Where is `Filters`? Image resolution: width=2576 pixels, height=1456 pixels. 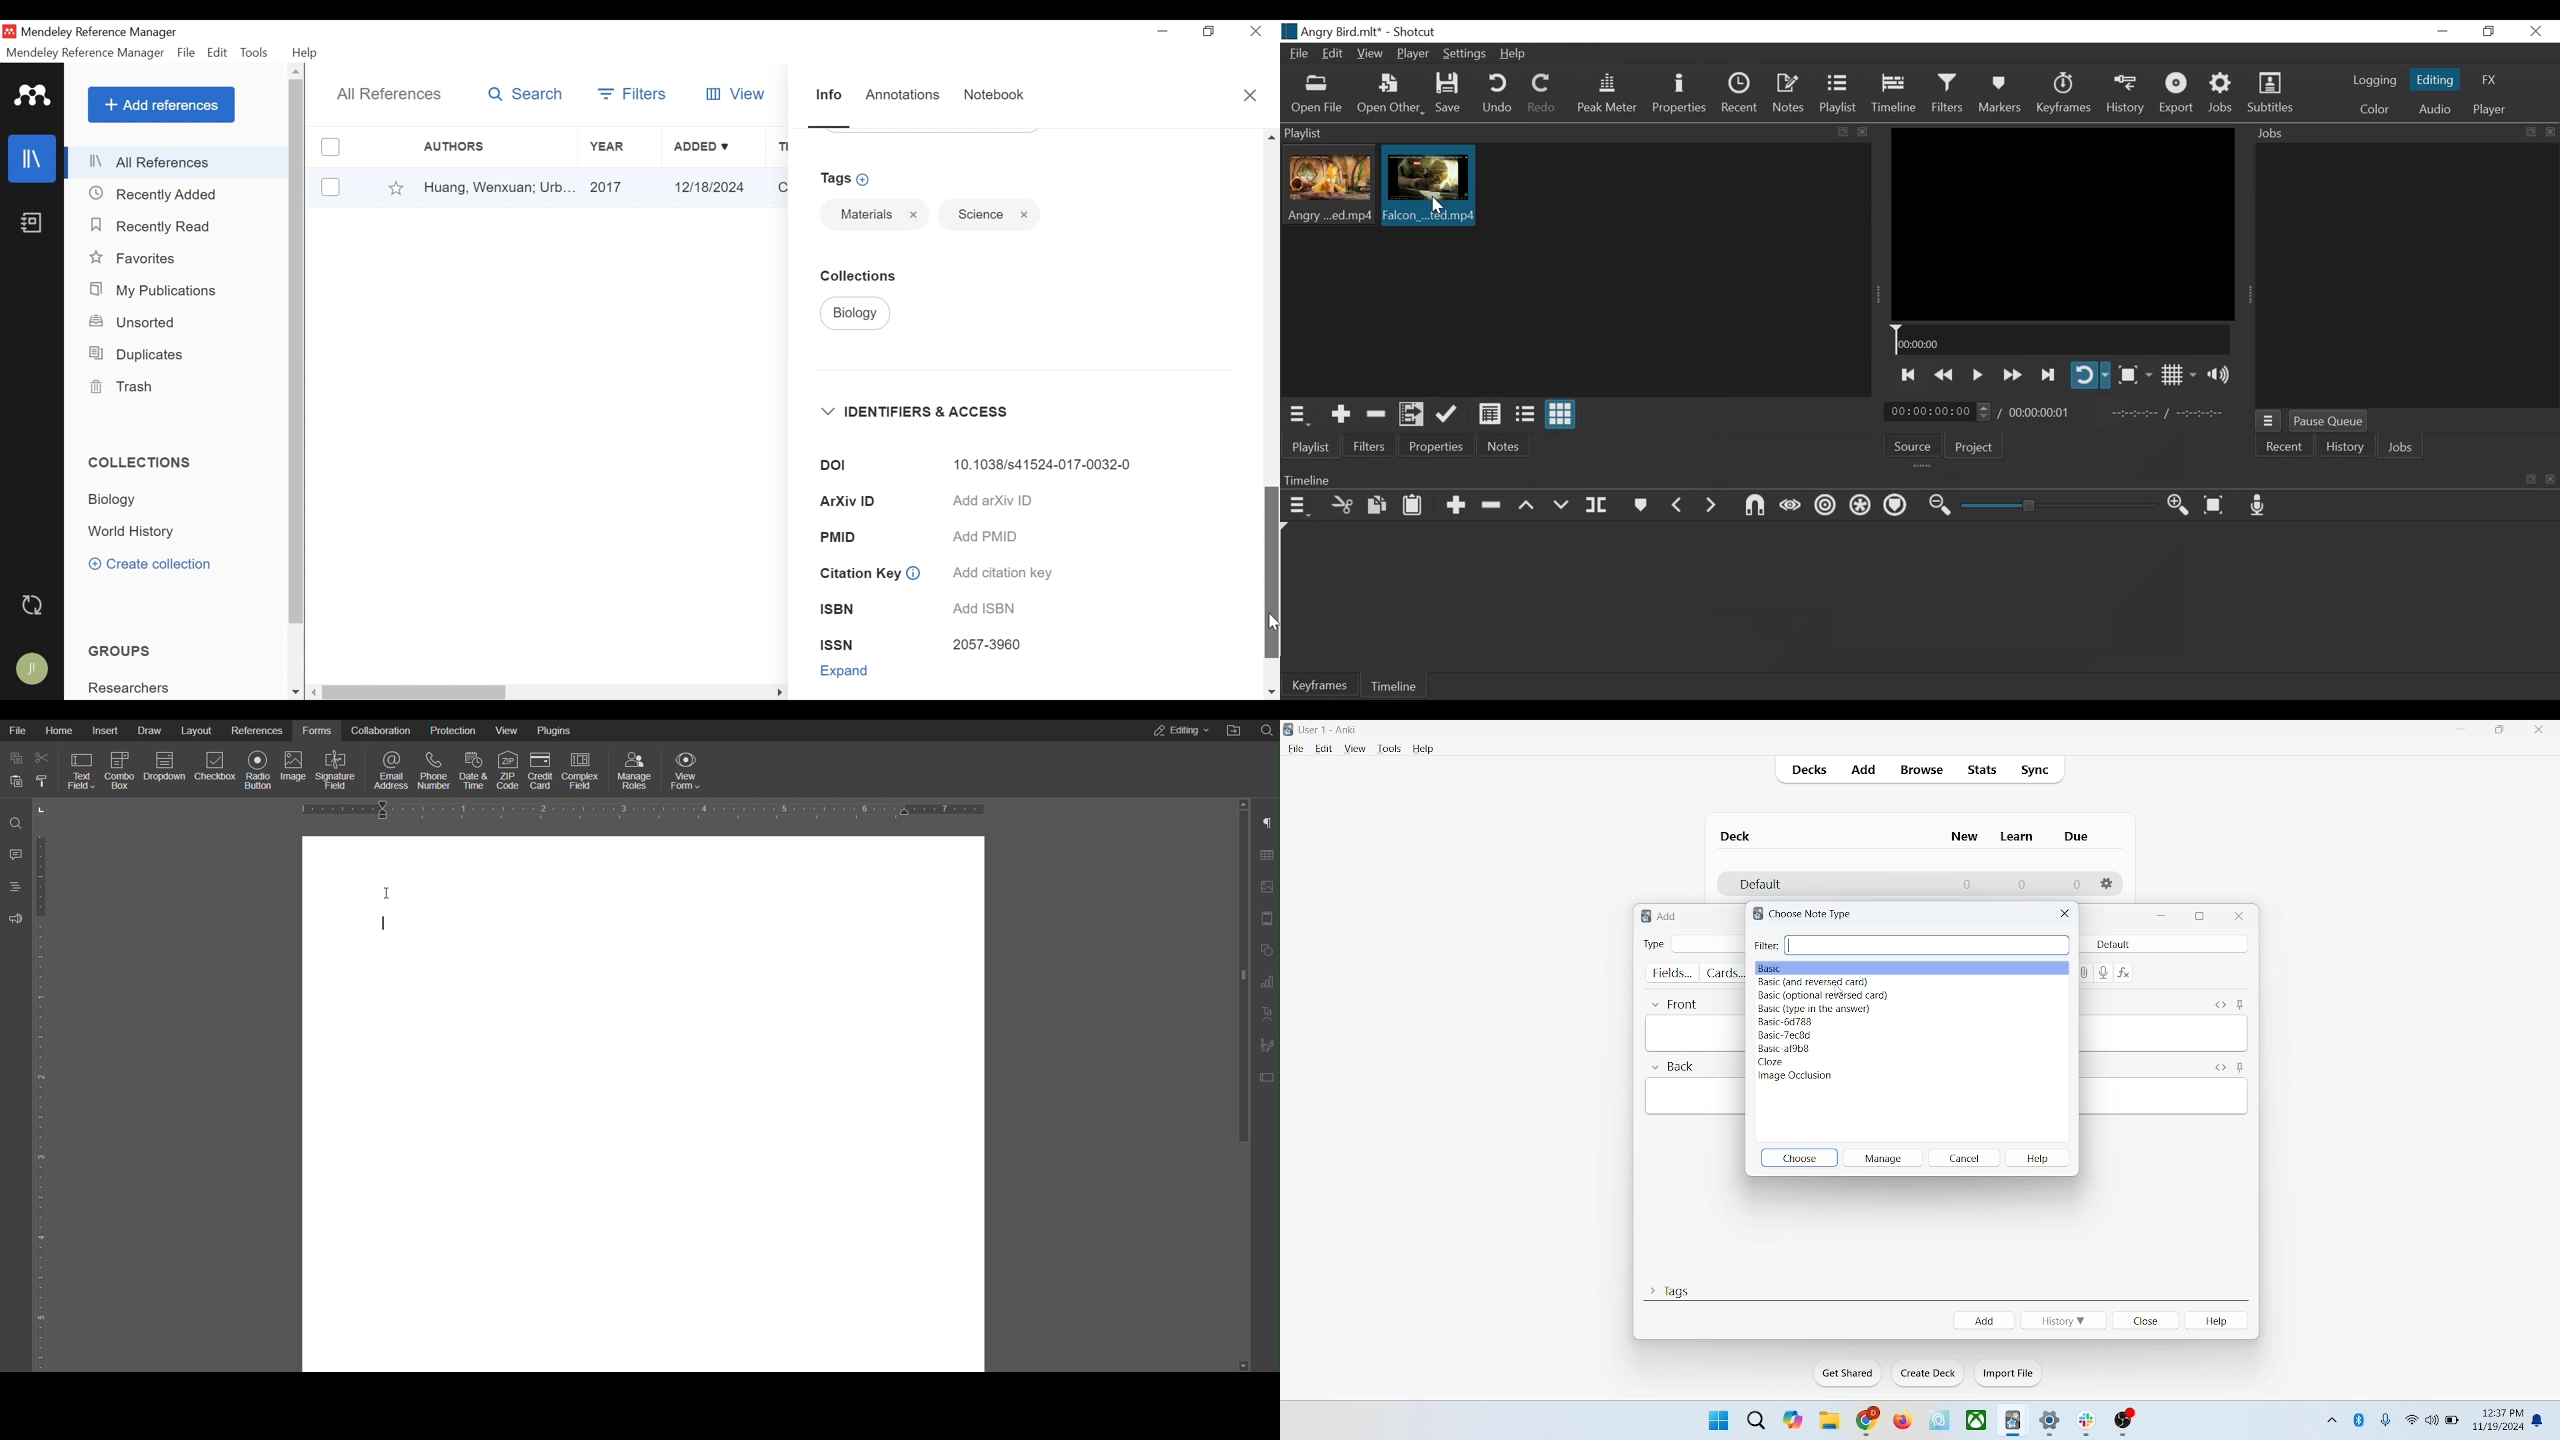
Filters is located at coordinates (633, 91).